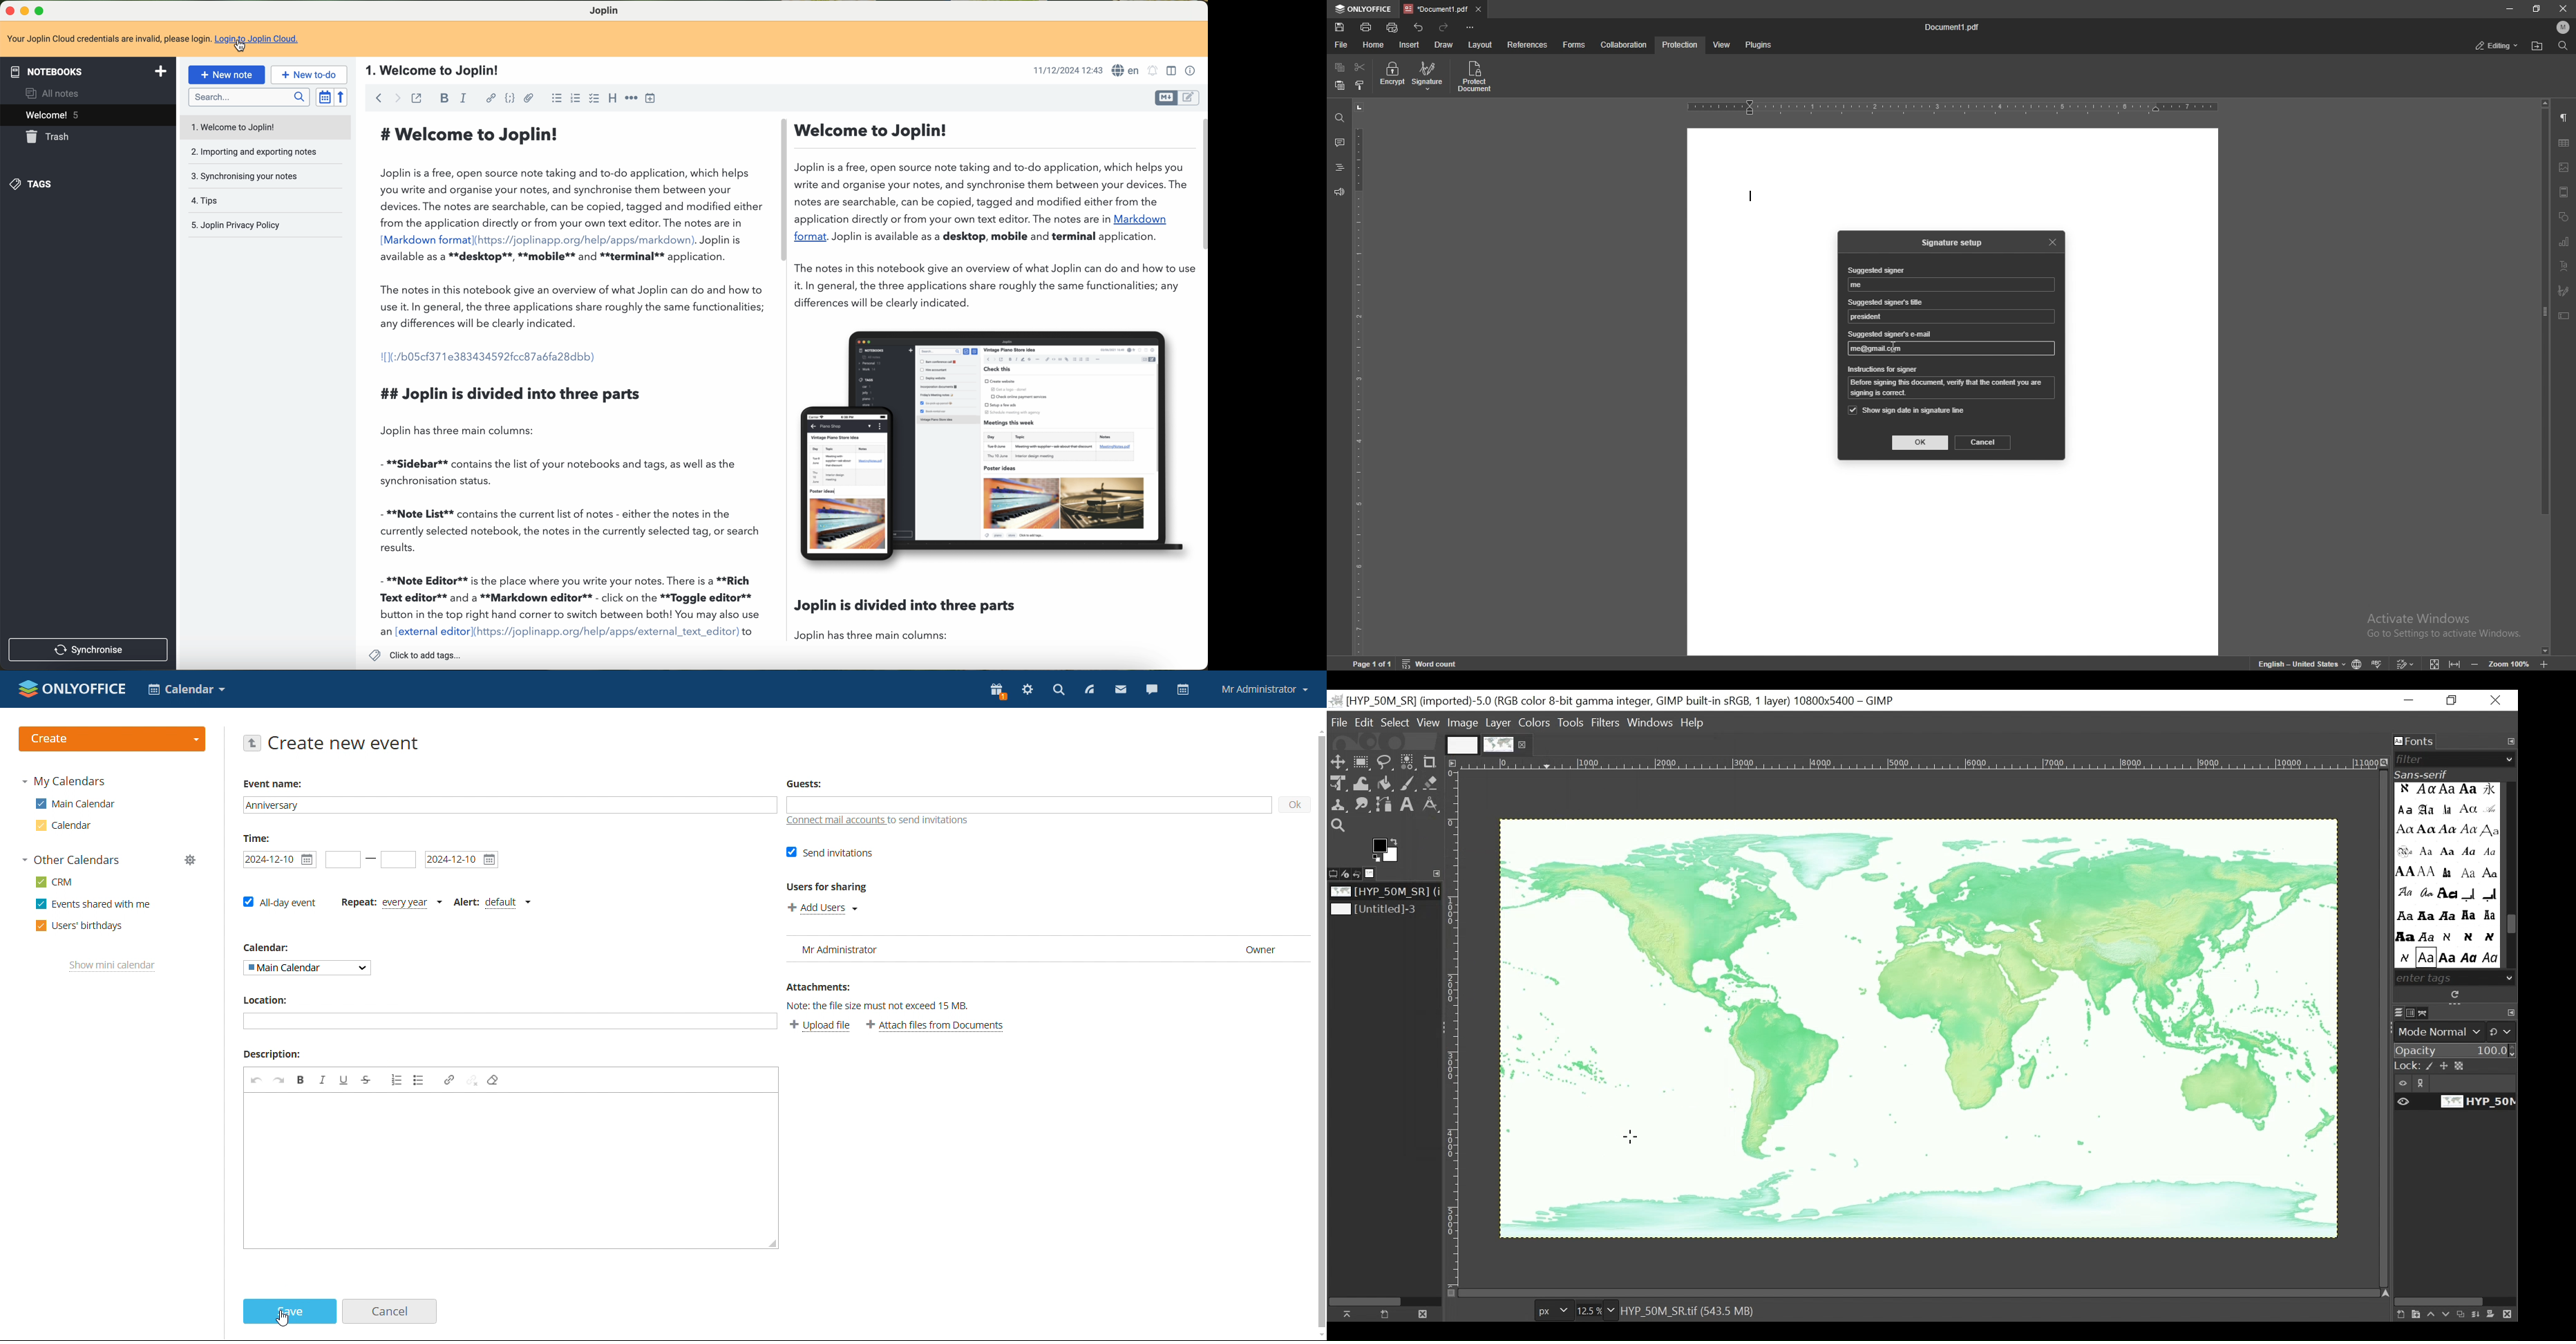 This screenshot has height=1344, width=2576. I want to click on Joplin, so click(605, 10).